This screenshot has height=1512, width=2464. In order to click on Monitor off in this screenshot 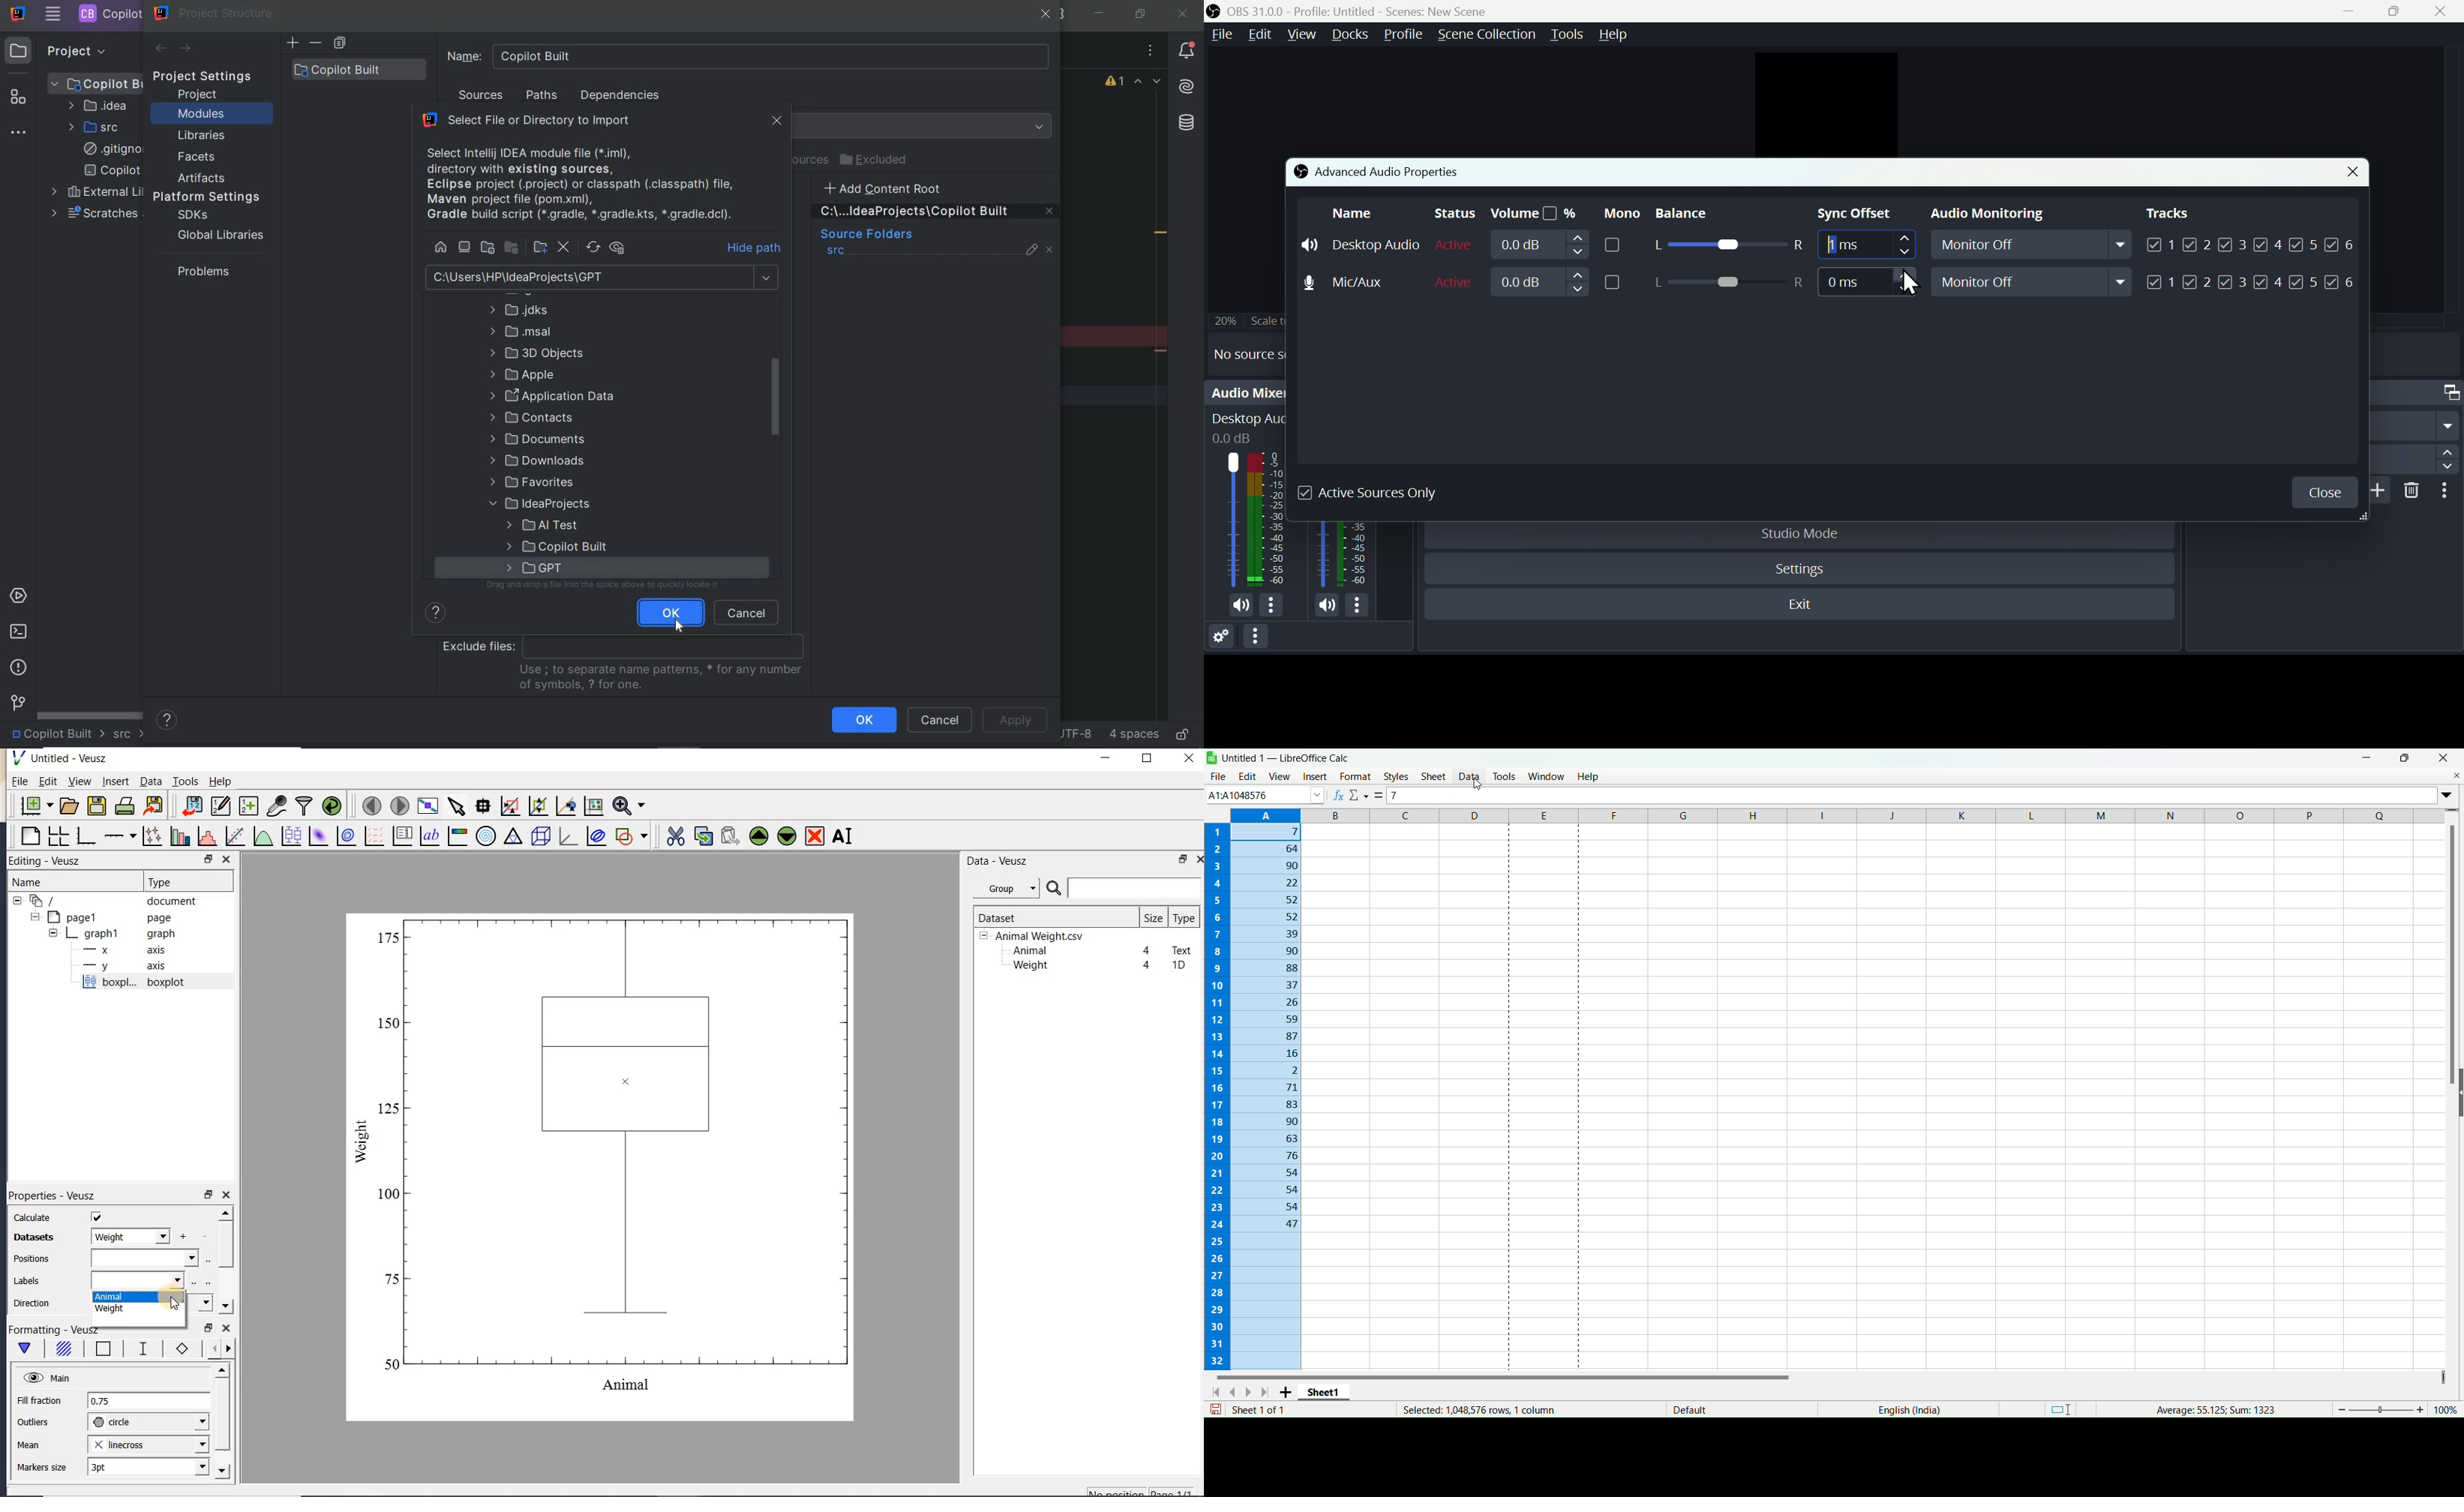, I will do `click(2035, 247)`.